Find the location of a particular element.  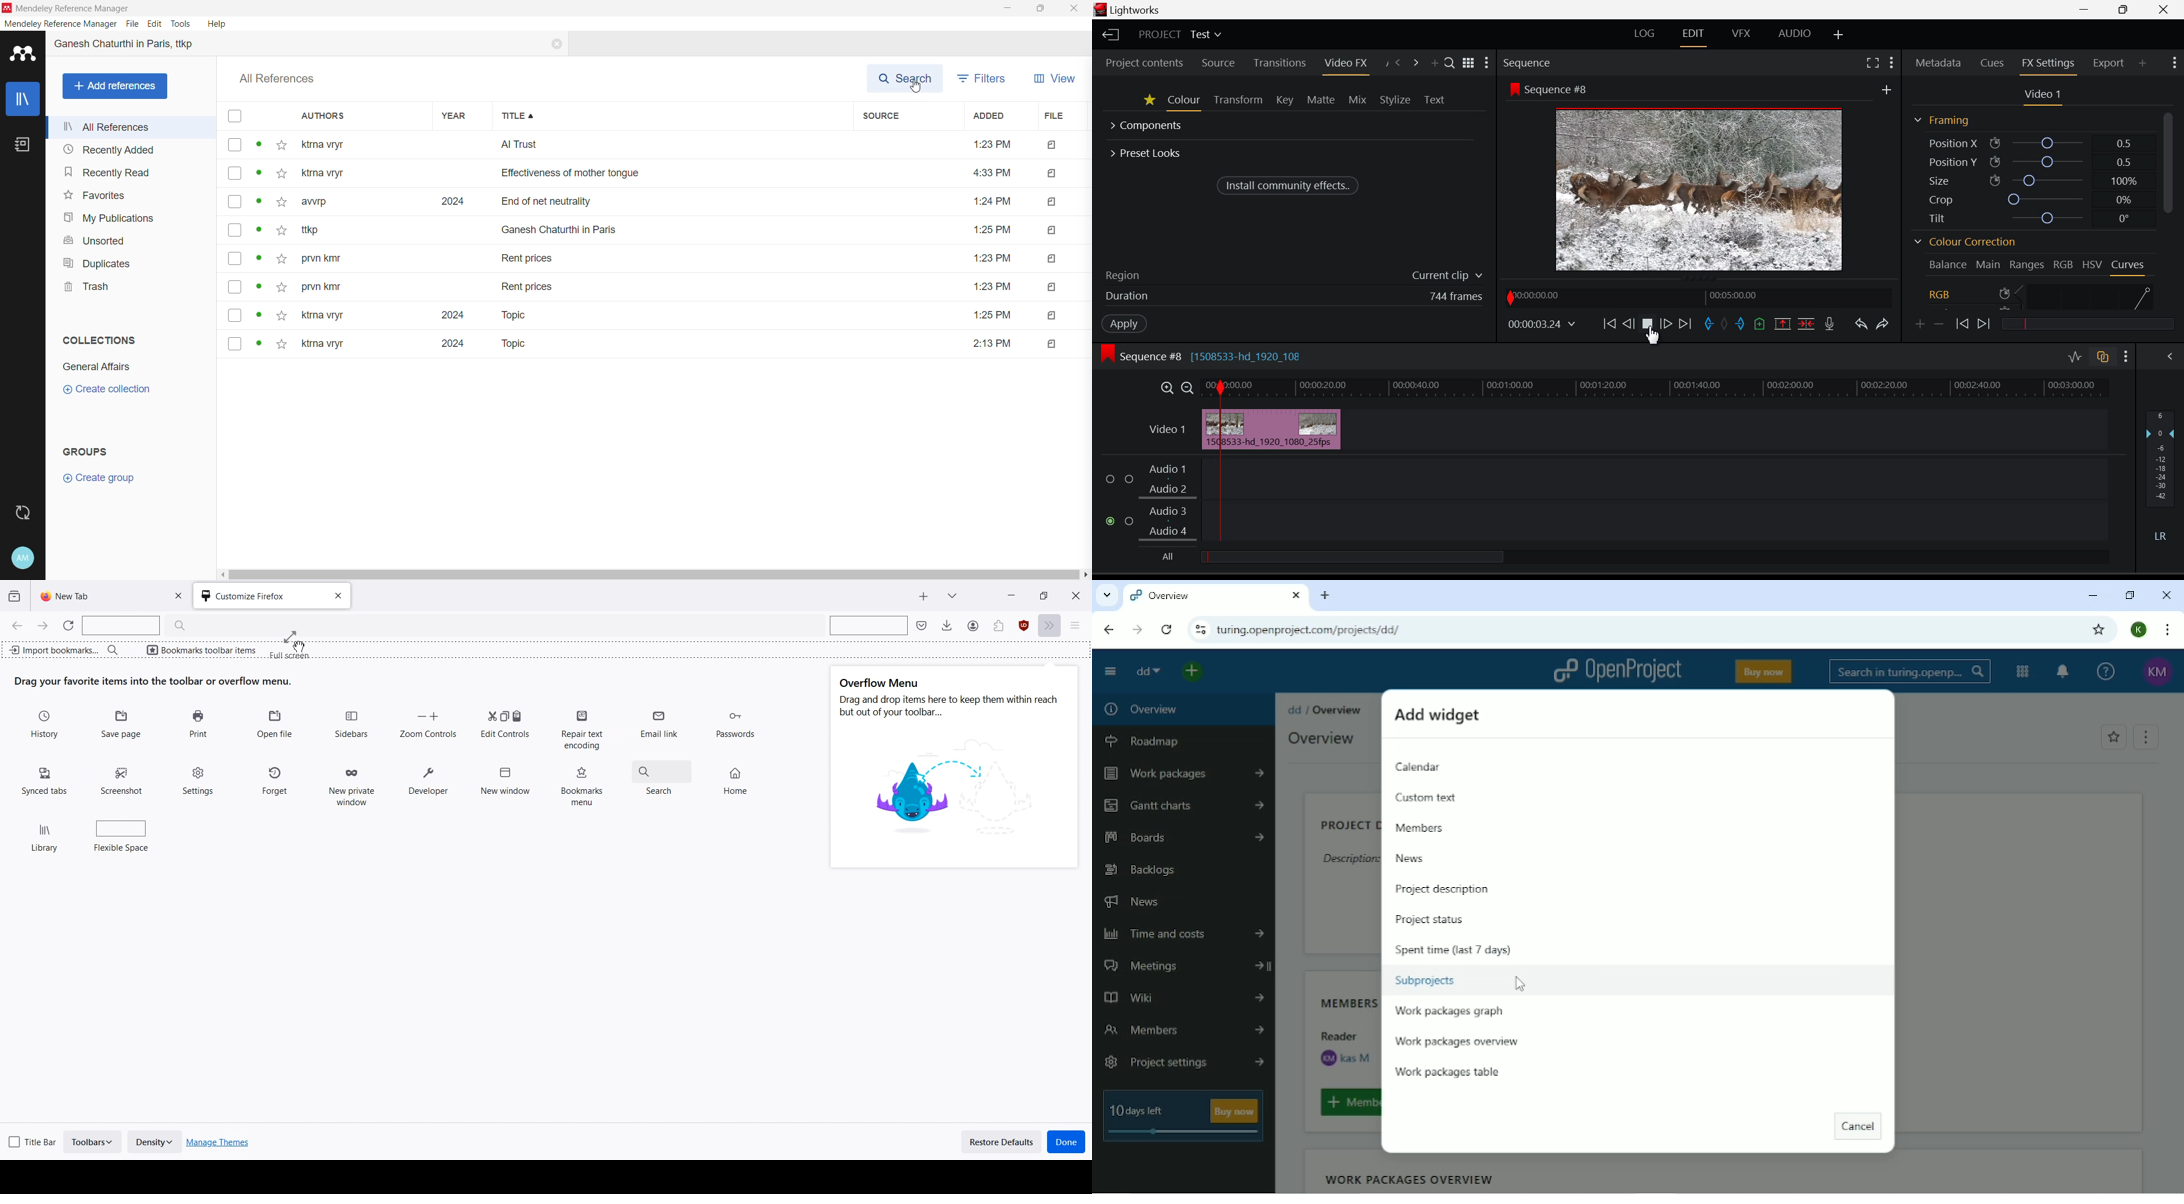

RGB Curve is located at coordinates (2041, 296).